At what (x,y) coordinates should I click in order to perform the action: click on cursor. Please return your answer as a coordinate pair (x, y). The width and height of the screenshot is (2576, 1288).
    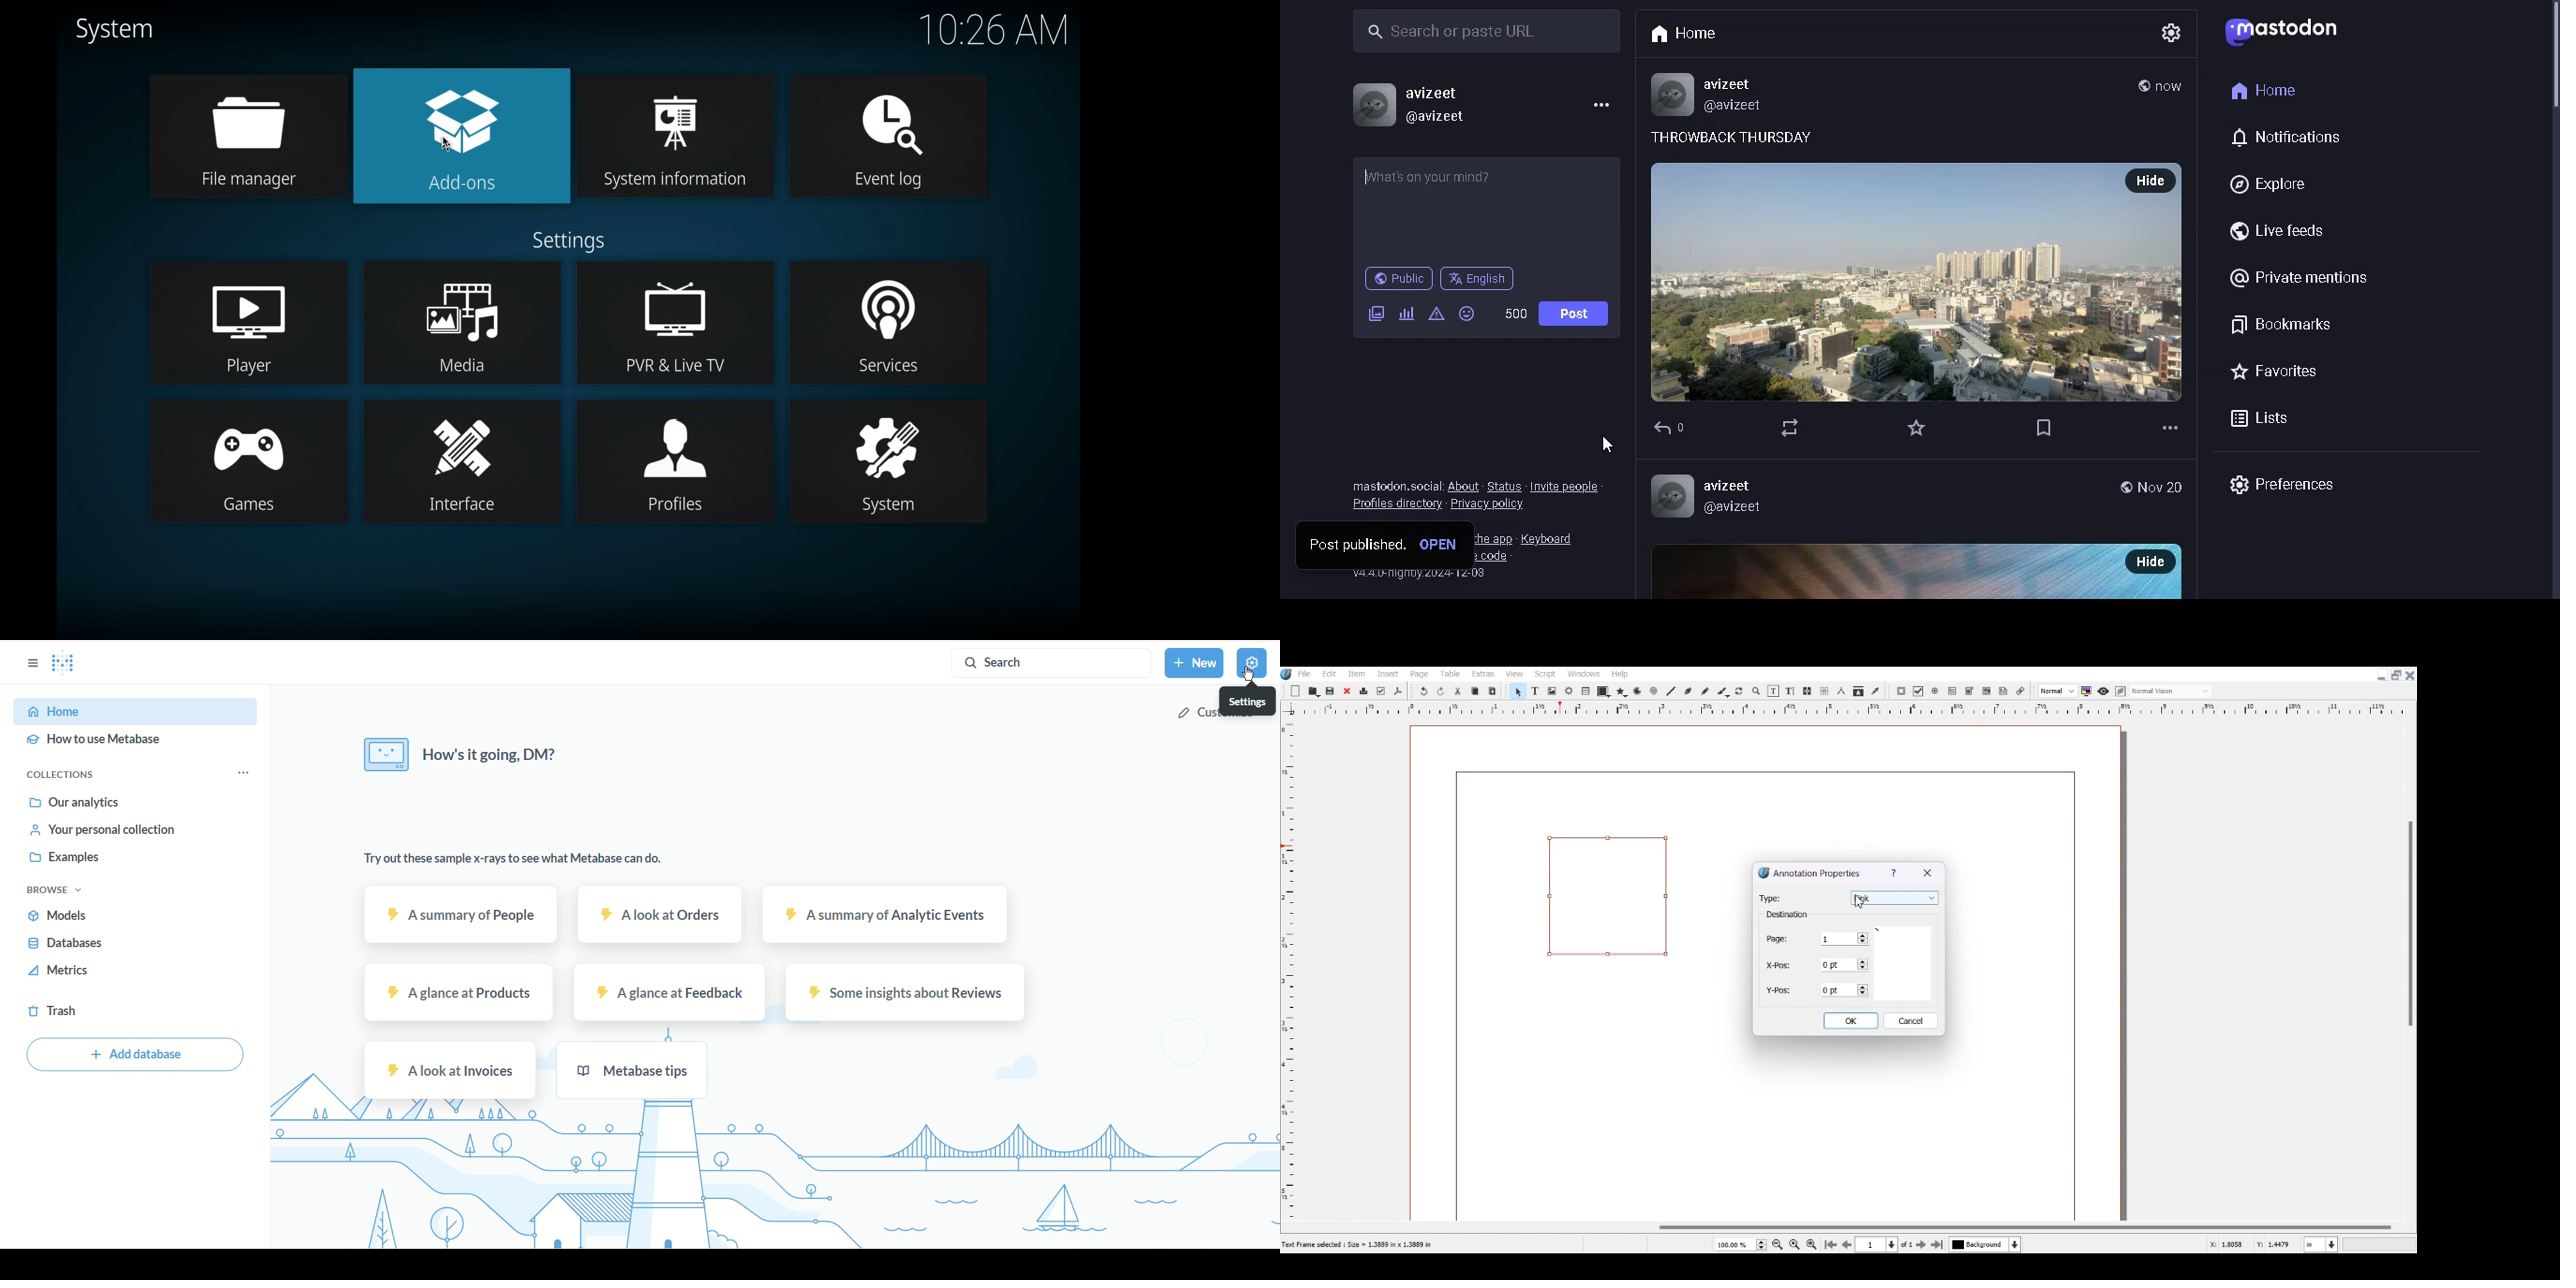
    Looking at the image, I should click on (1247, 675).